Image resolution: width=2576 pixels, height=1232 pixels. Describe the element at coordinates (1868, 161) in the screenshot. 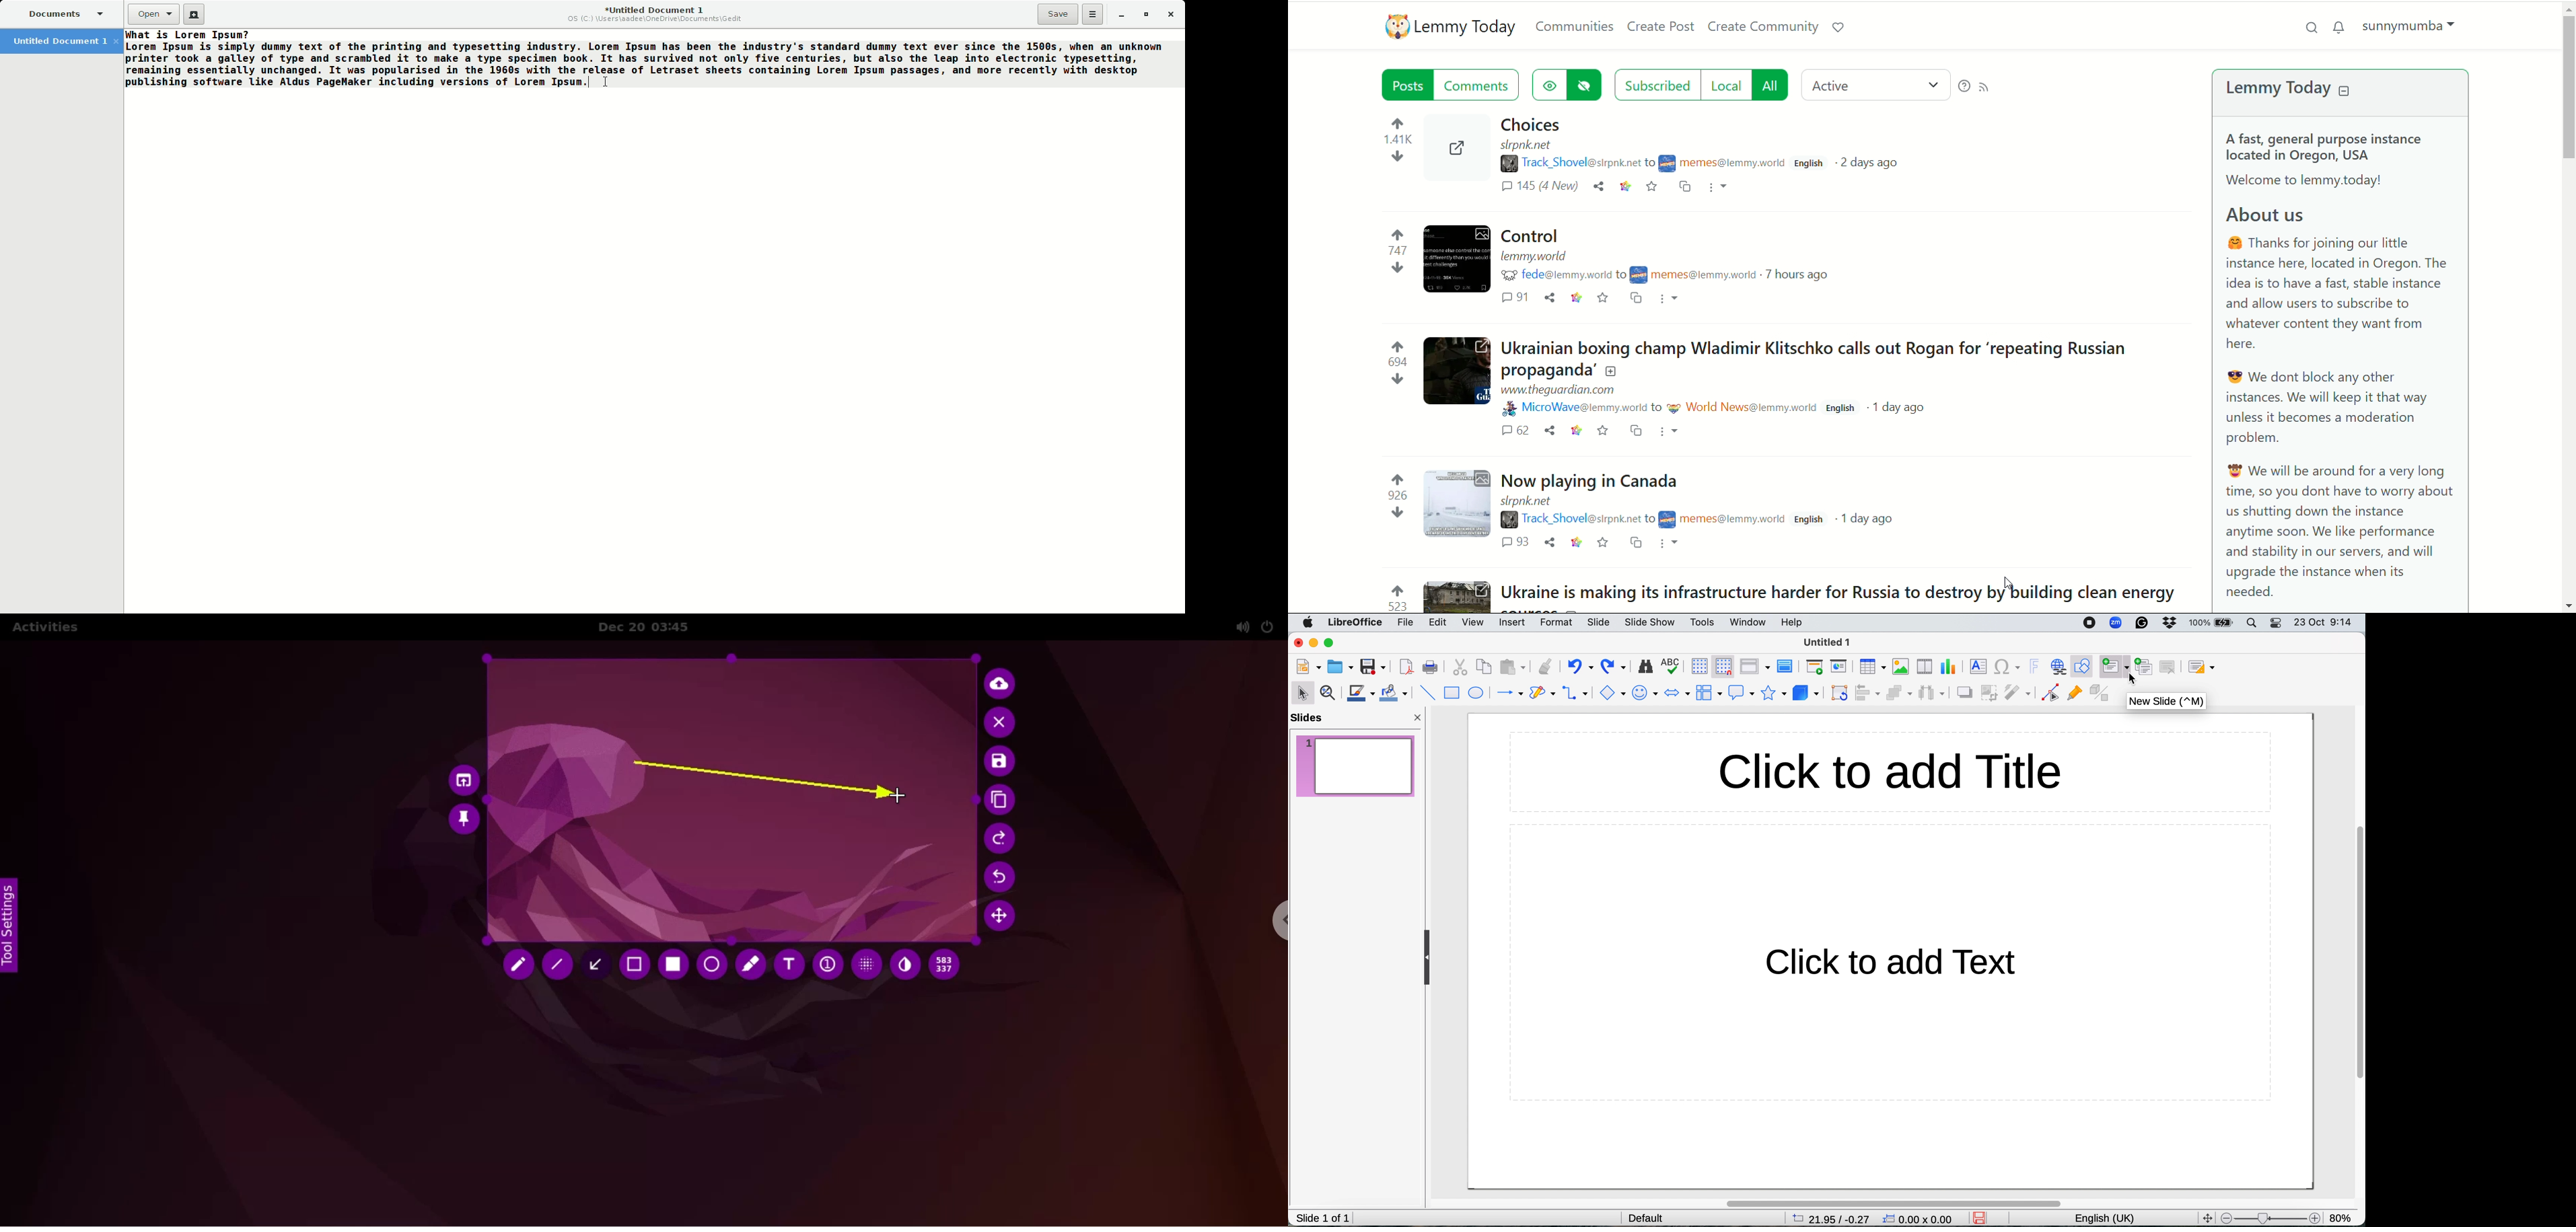

I see `2 days ago` at that location.